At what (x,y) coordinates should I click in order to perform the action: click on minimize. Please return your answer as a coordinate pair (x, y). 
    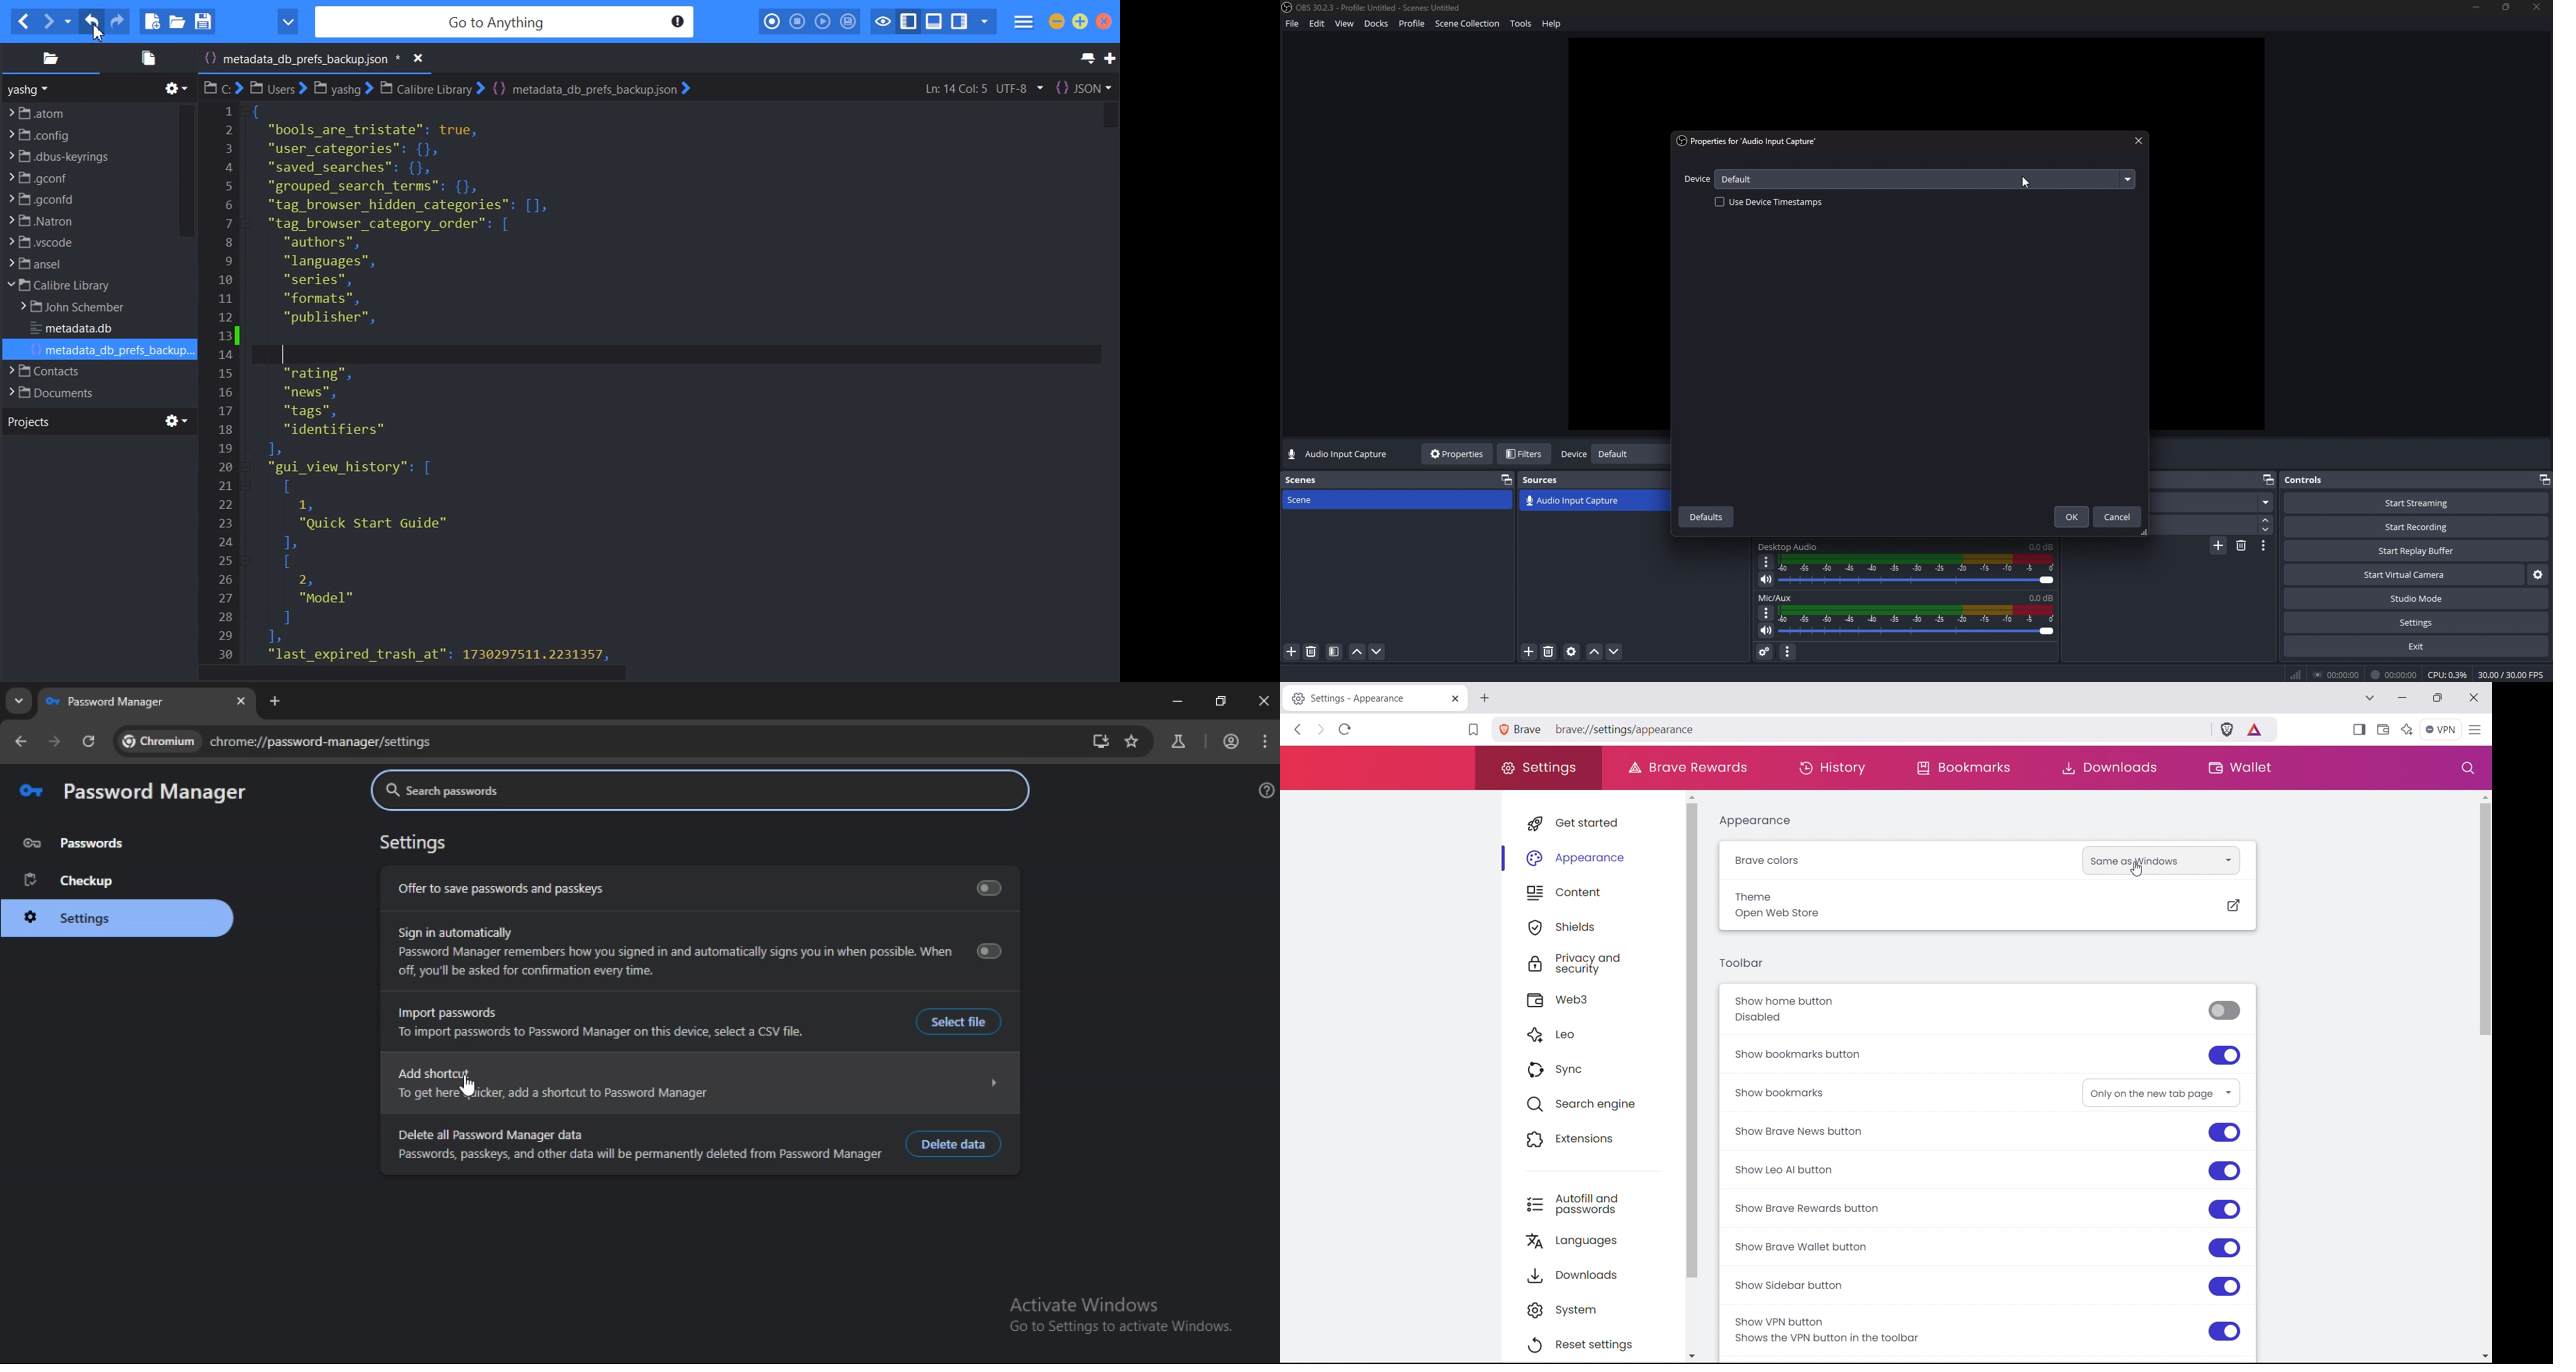
    Looking at the image, I should click on (2477, 7).